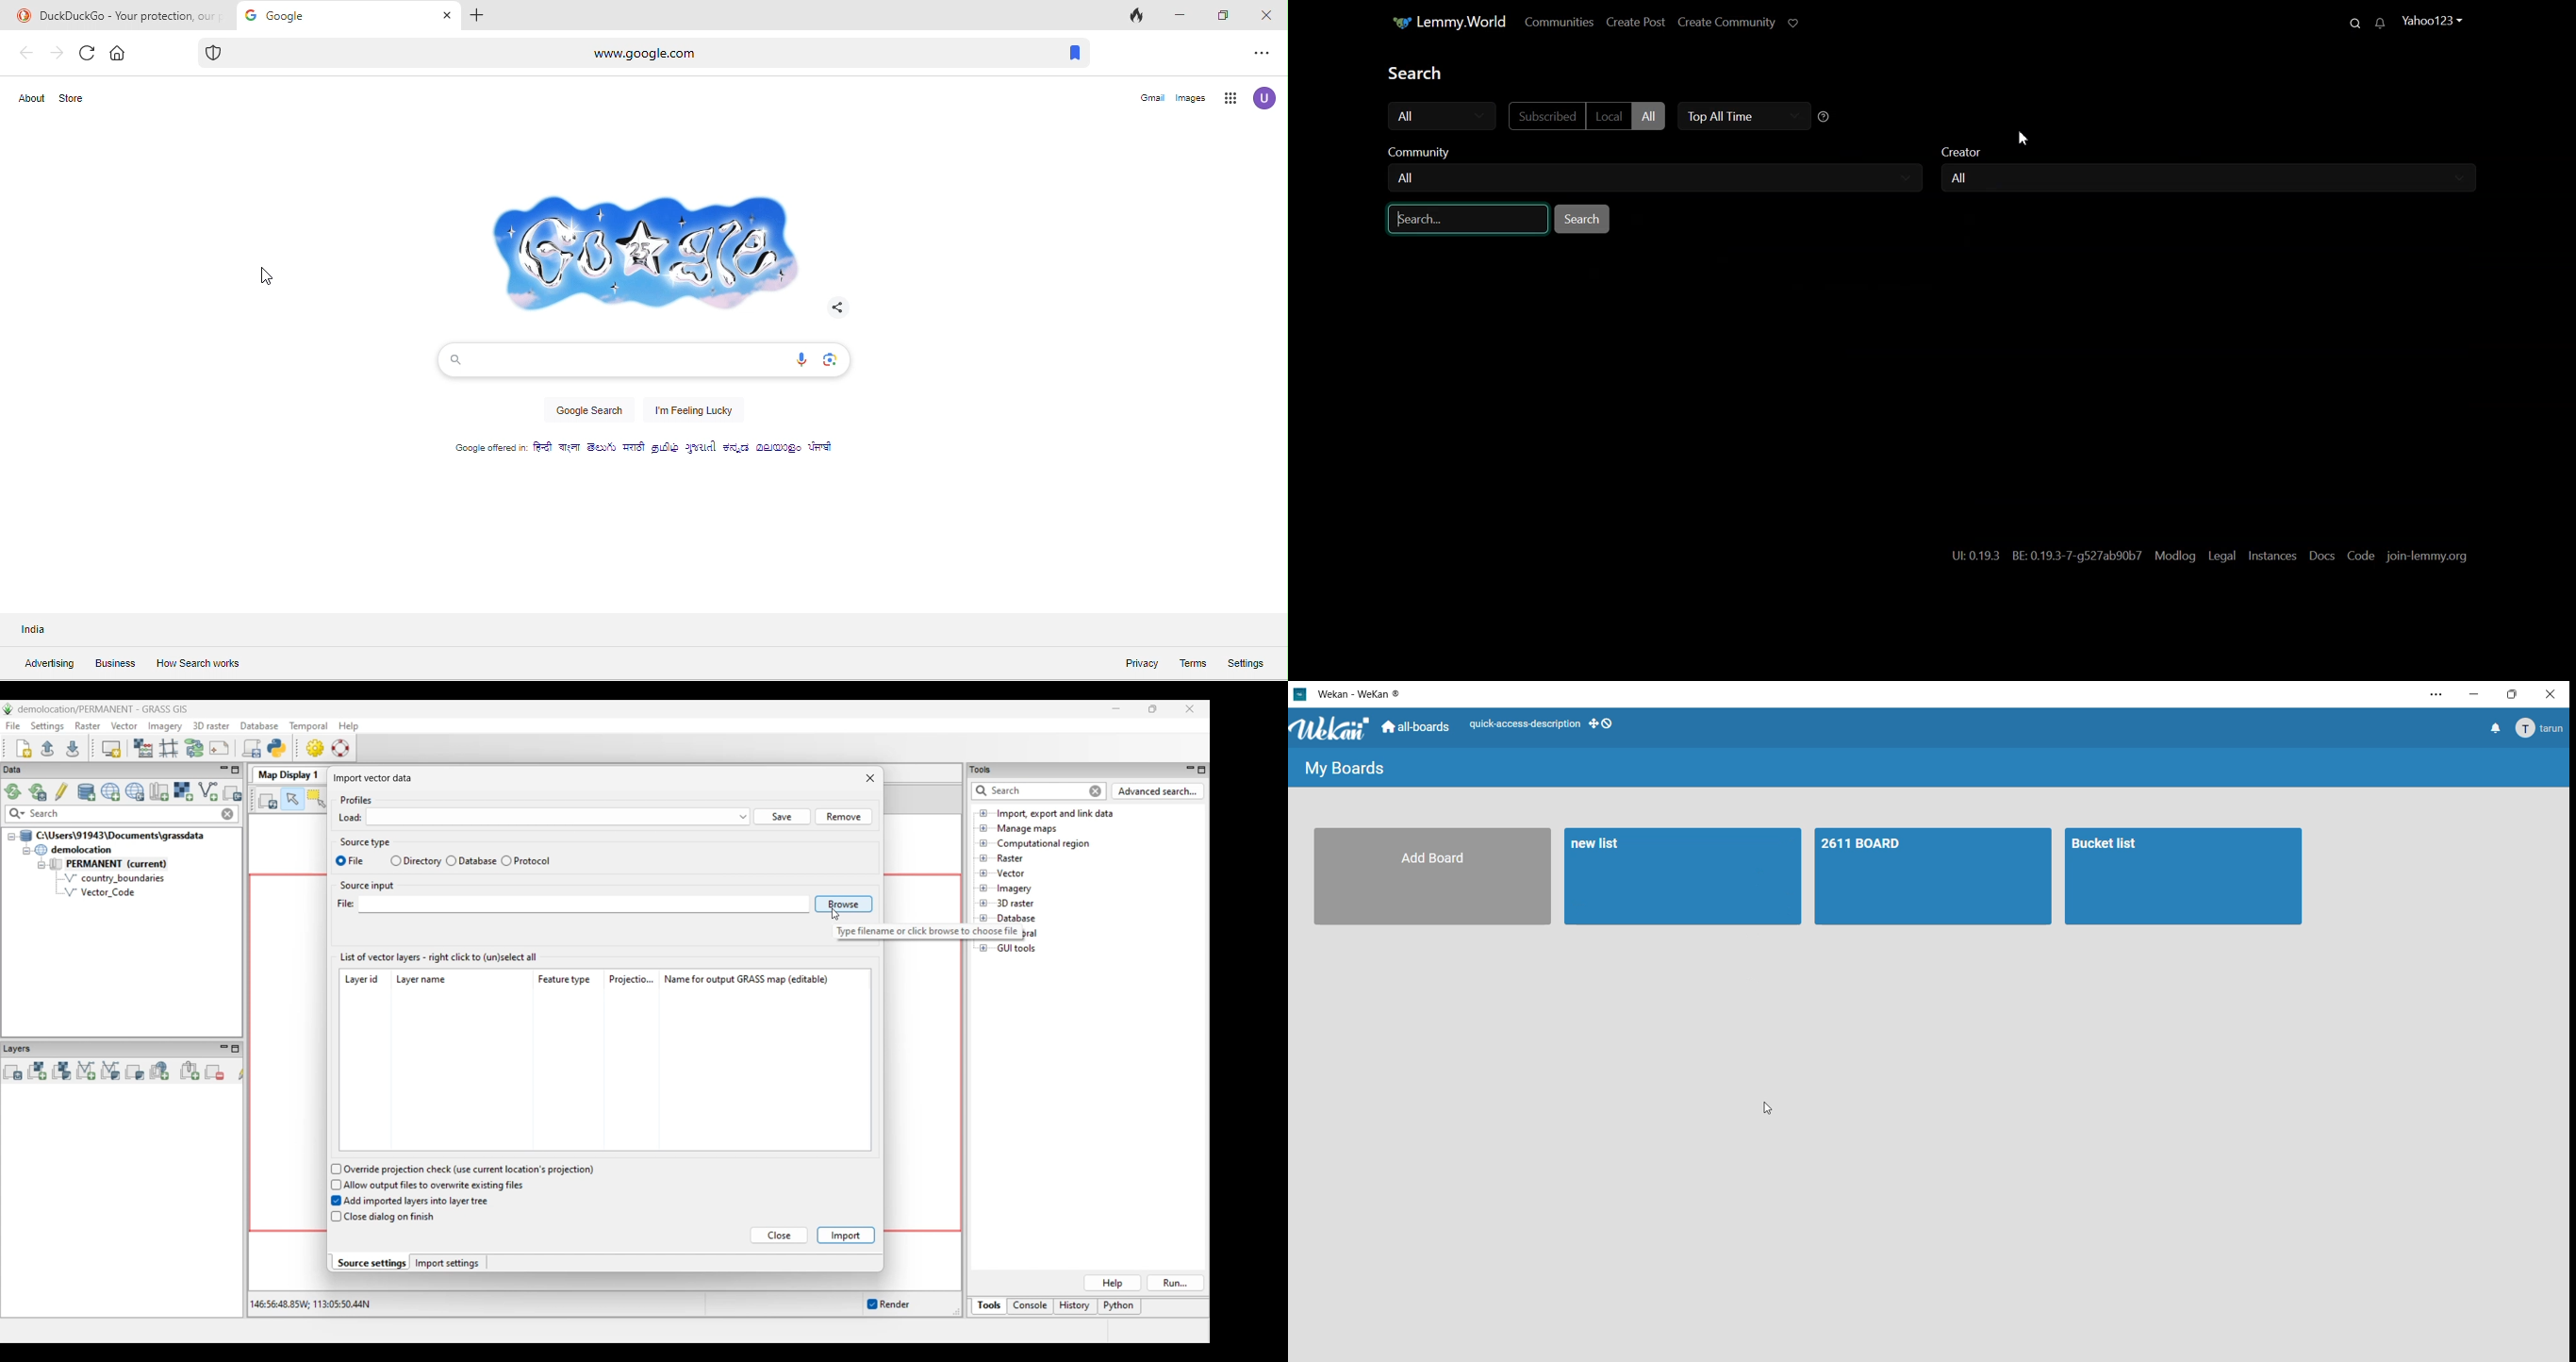  I want to click on bookmark, so click(1069, 53).